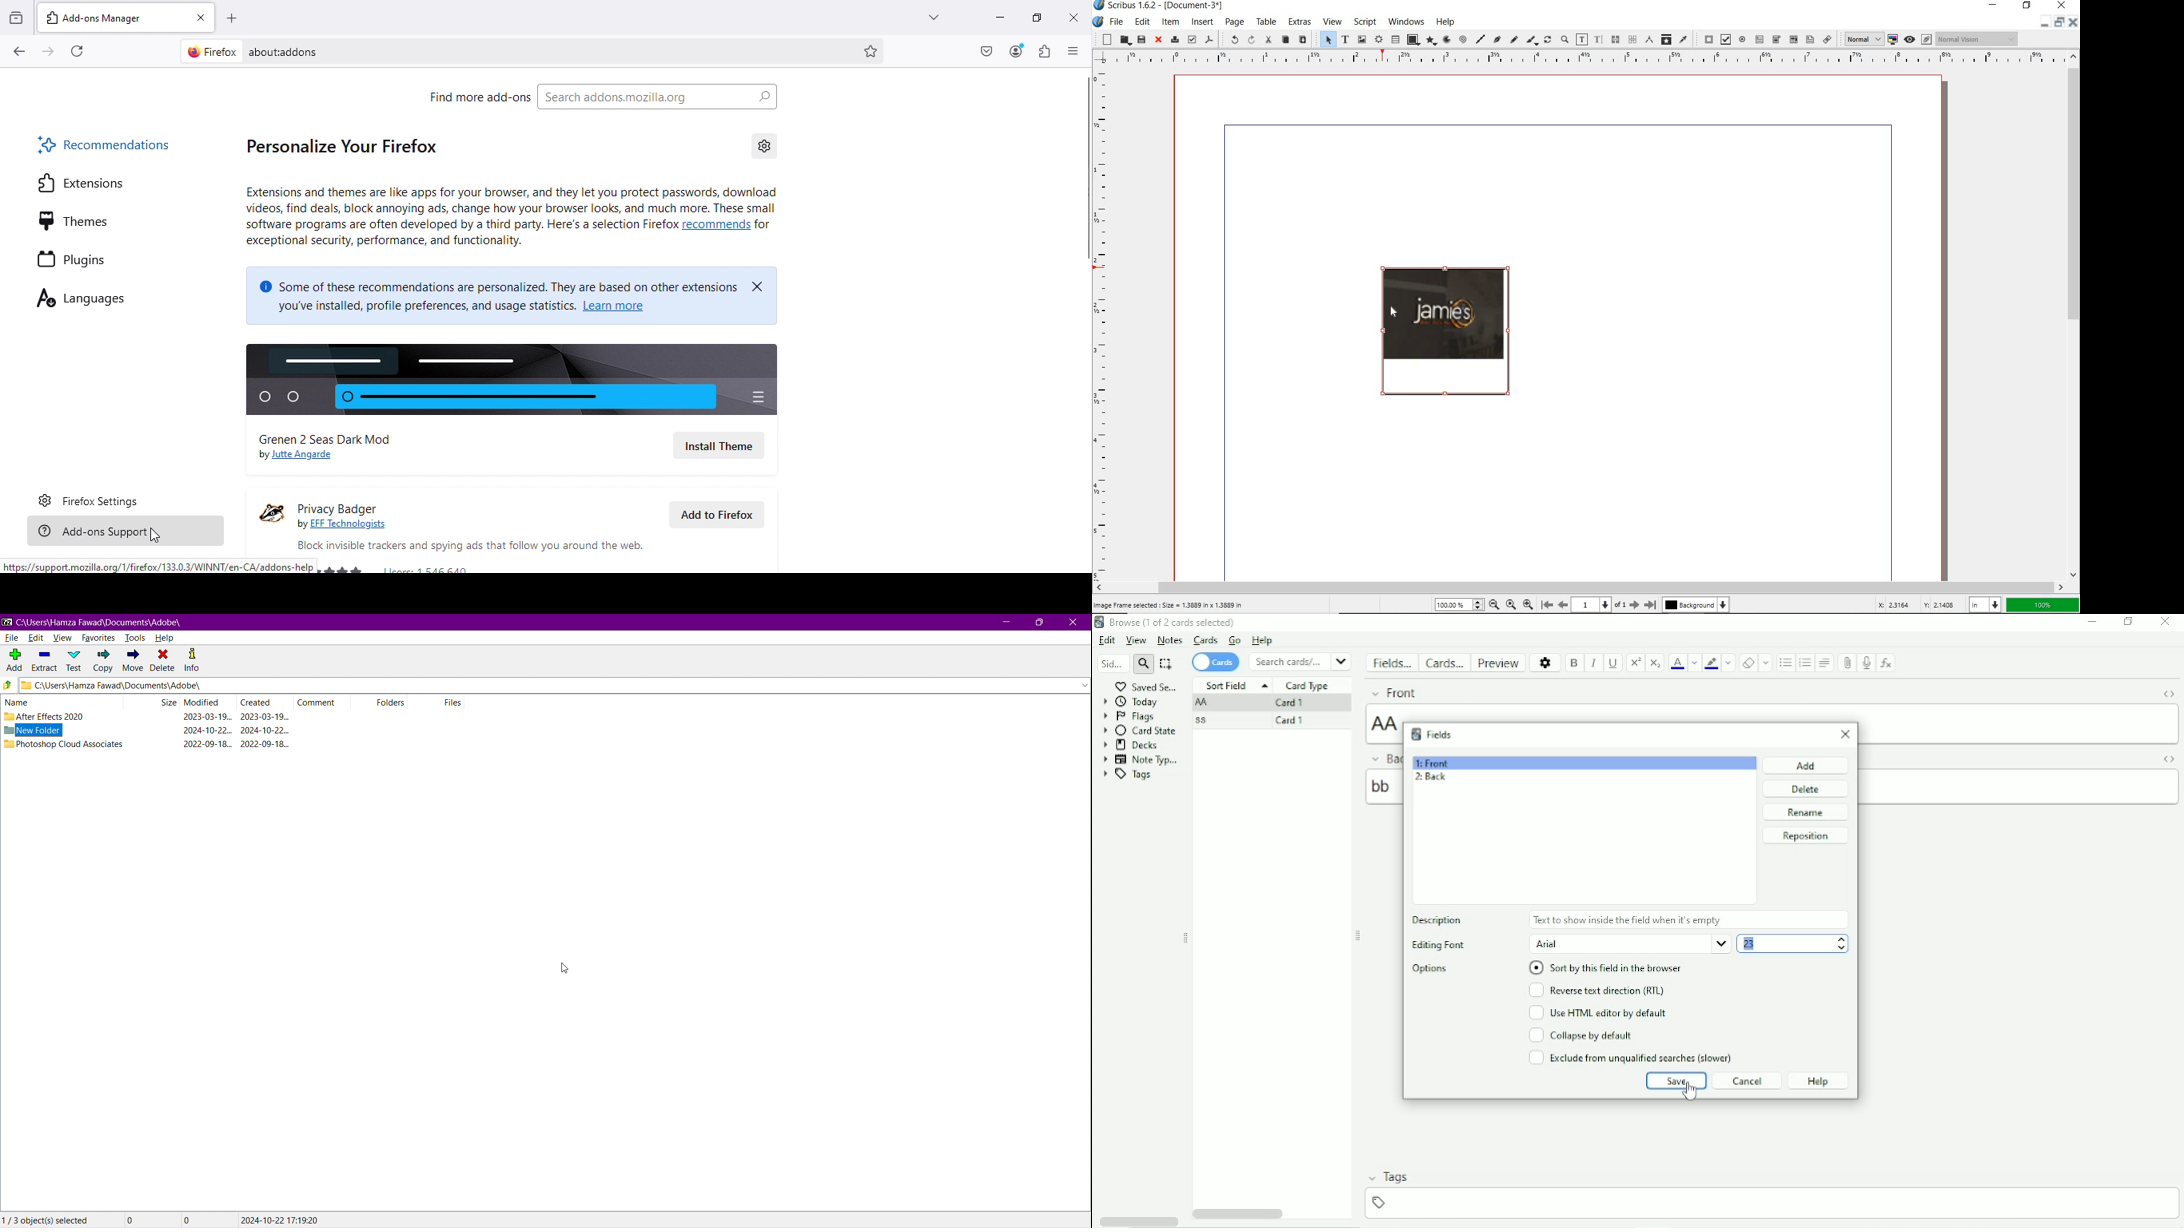 This screenshot has width=2184, height=1232. Describe the element at coordinates (1118, 22) in the screenshot. I see `FILE` at that location.